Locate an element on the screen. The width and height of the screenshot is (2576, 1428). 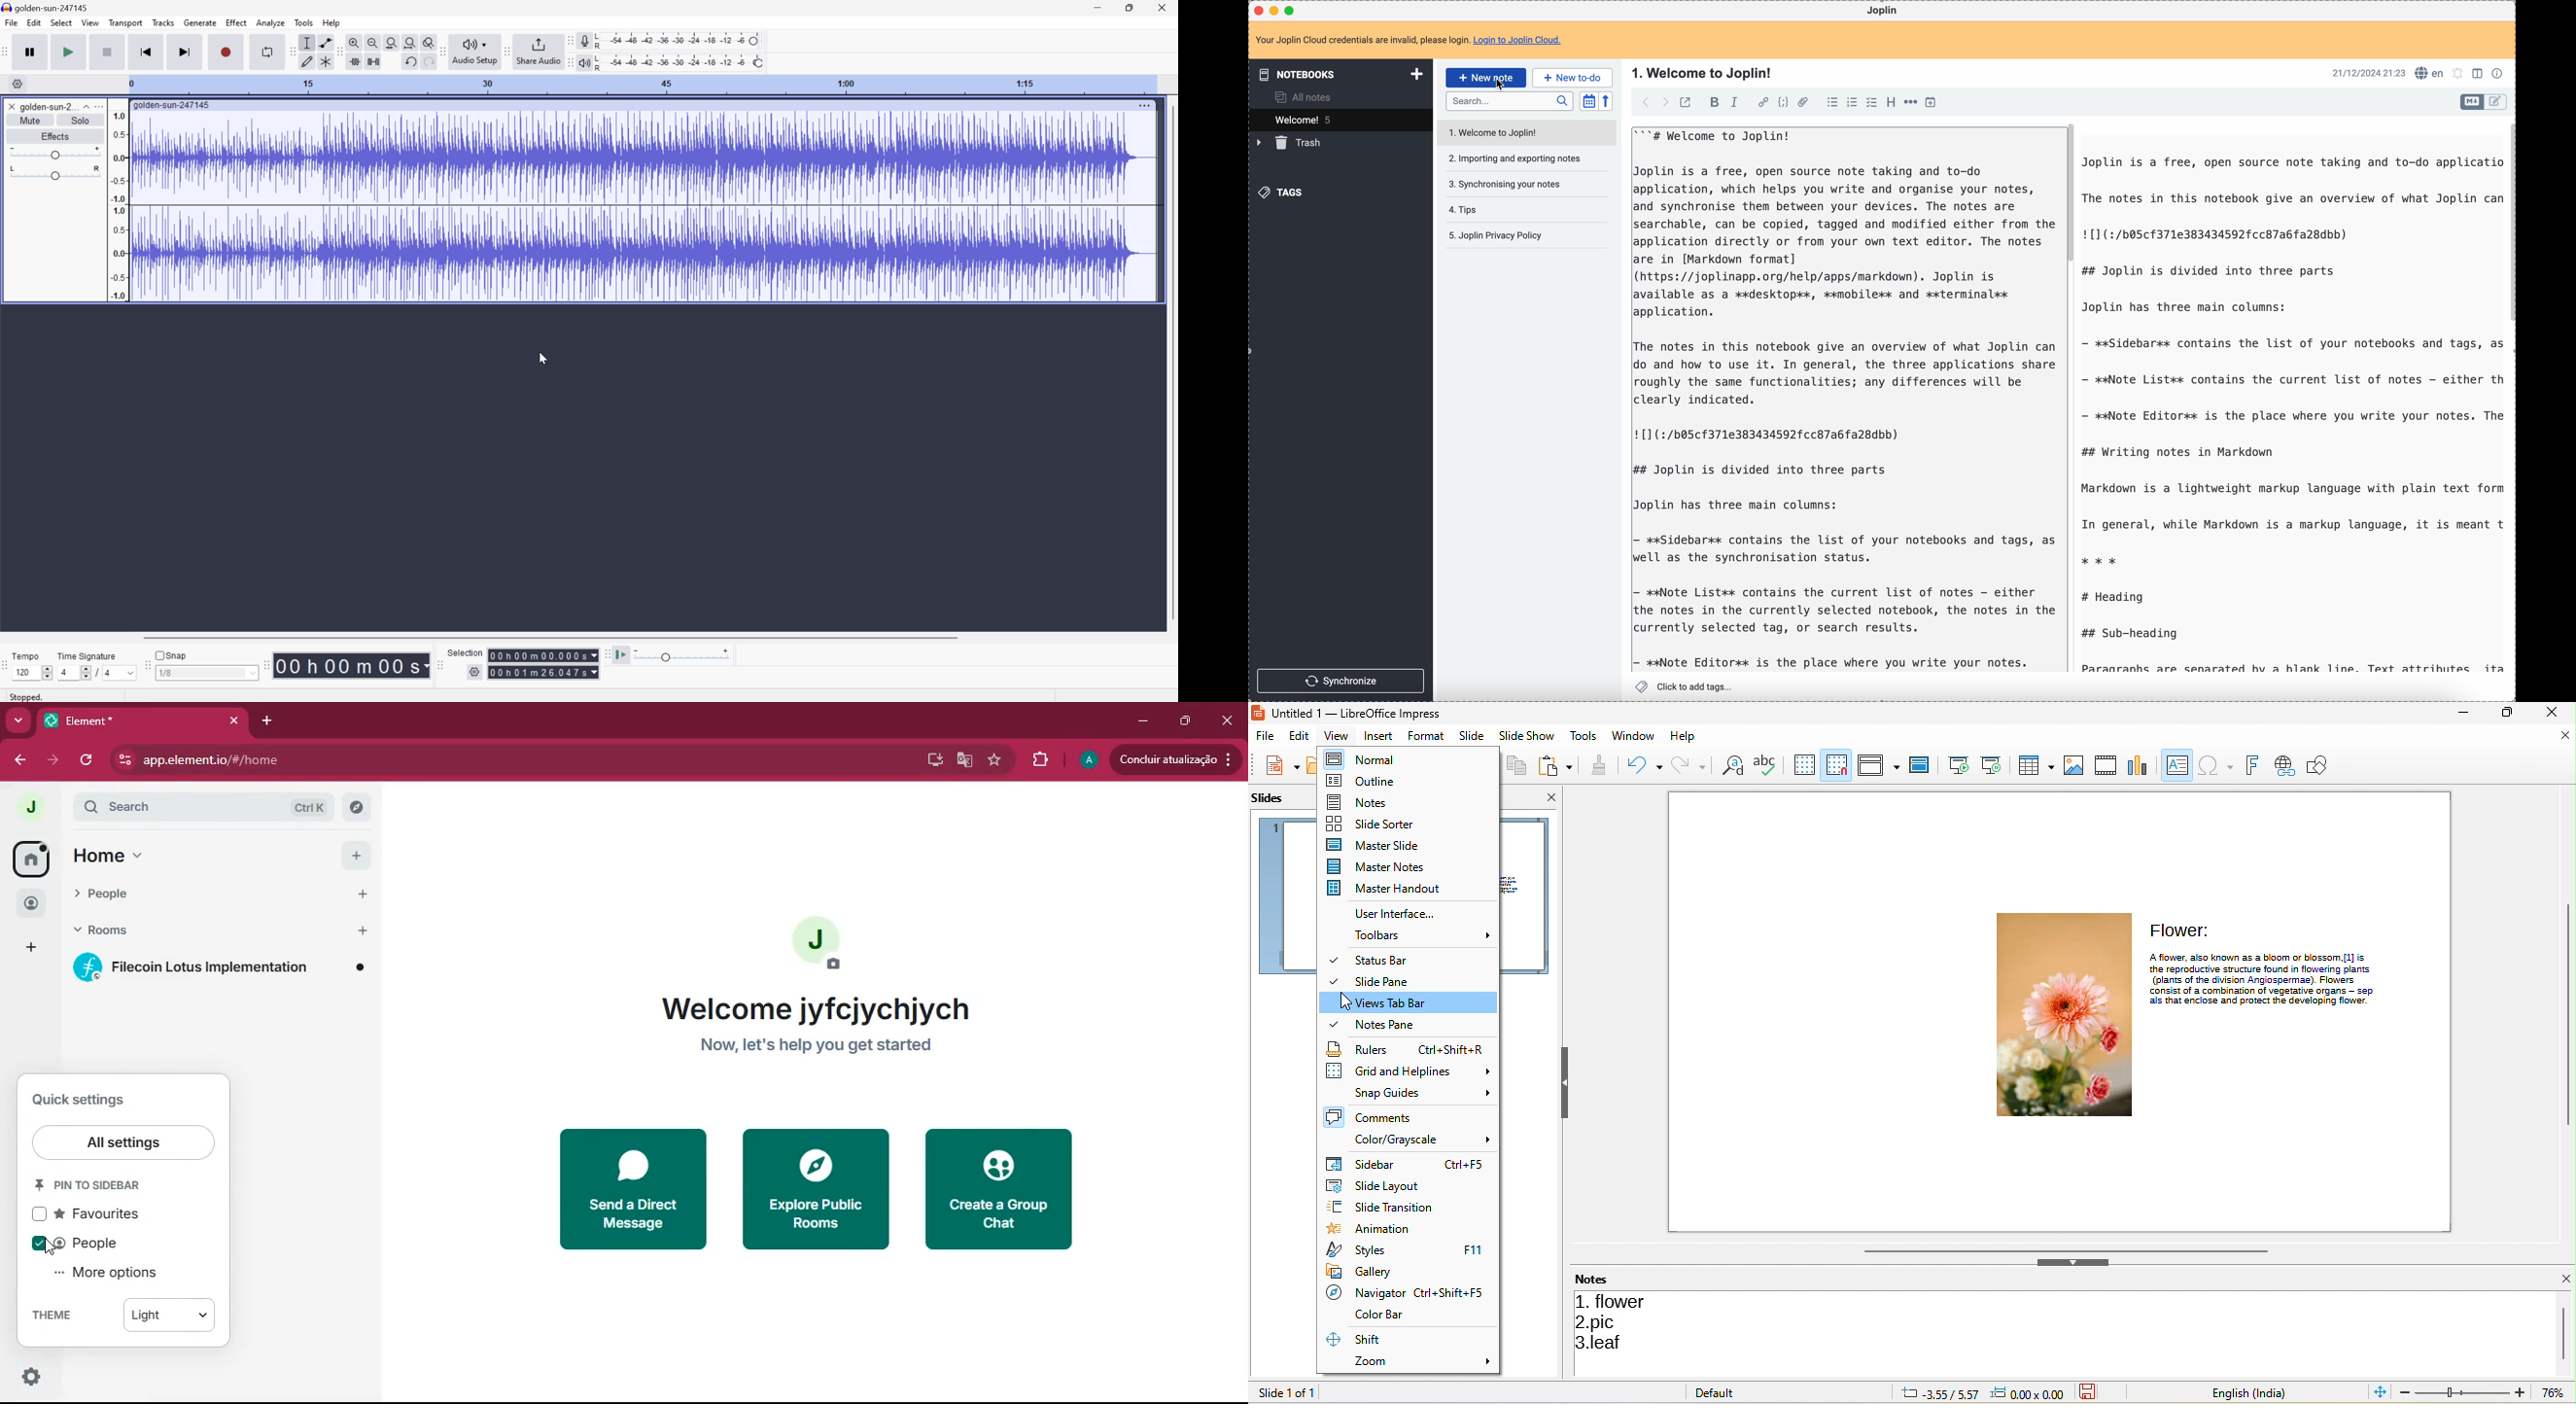
the document has not been modified since the last save is located at coordinates (2092, 1392).